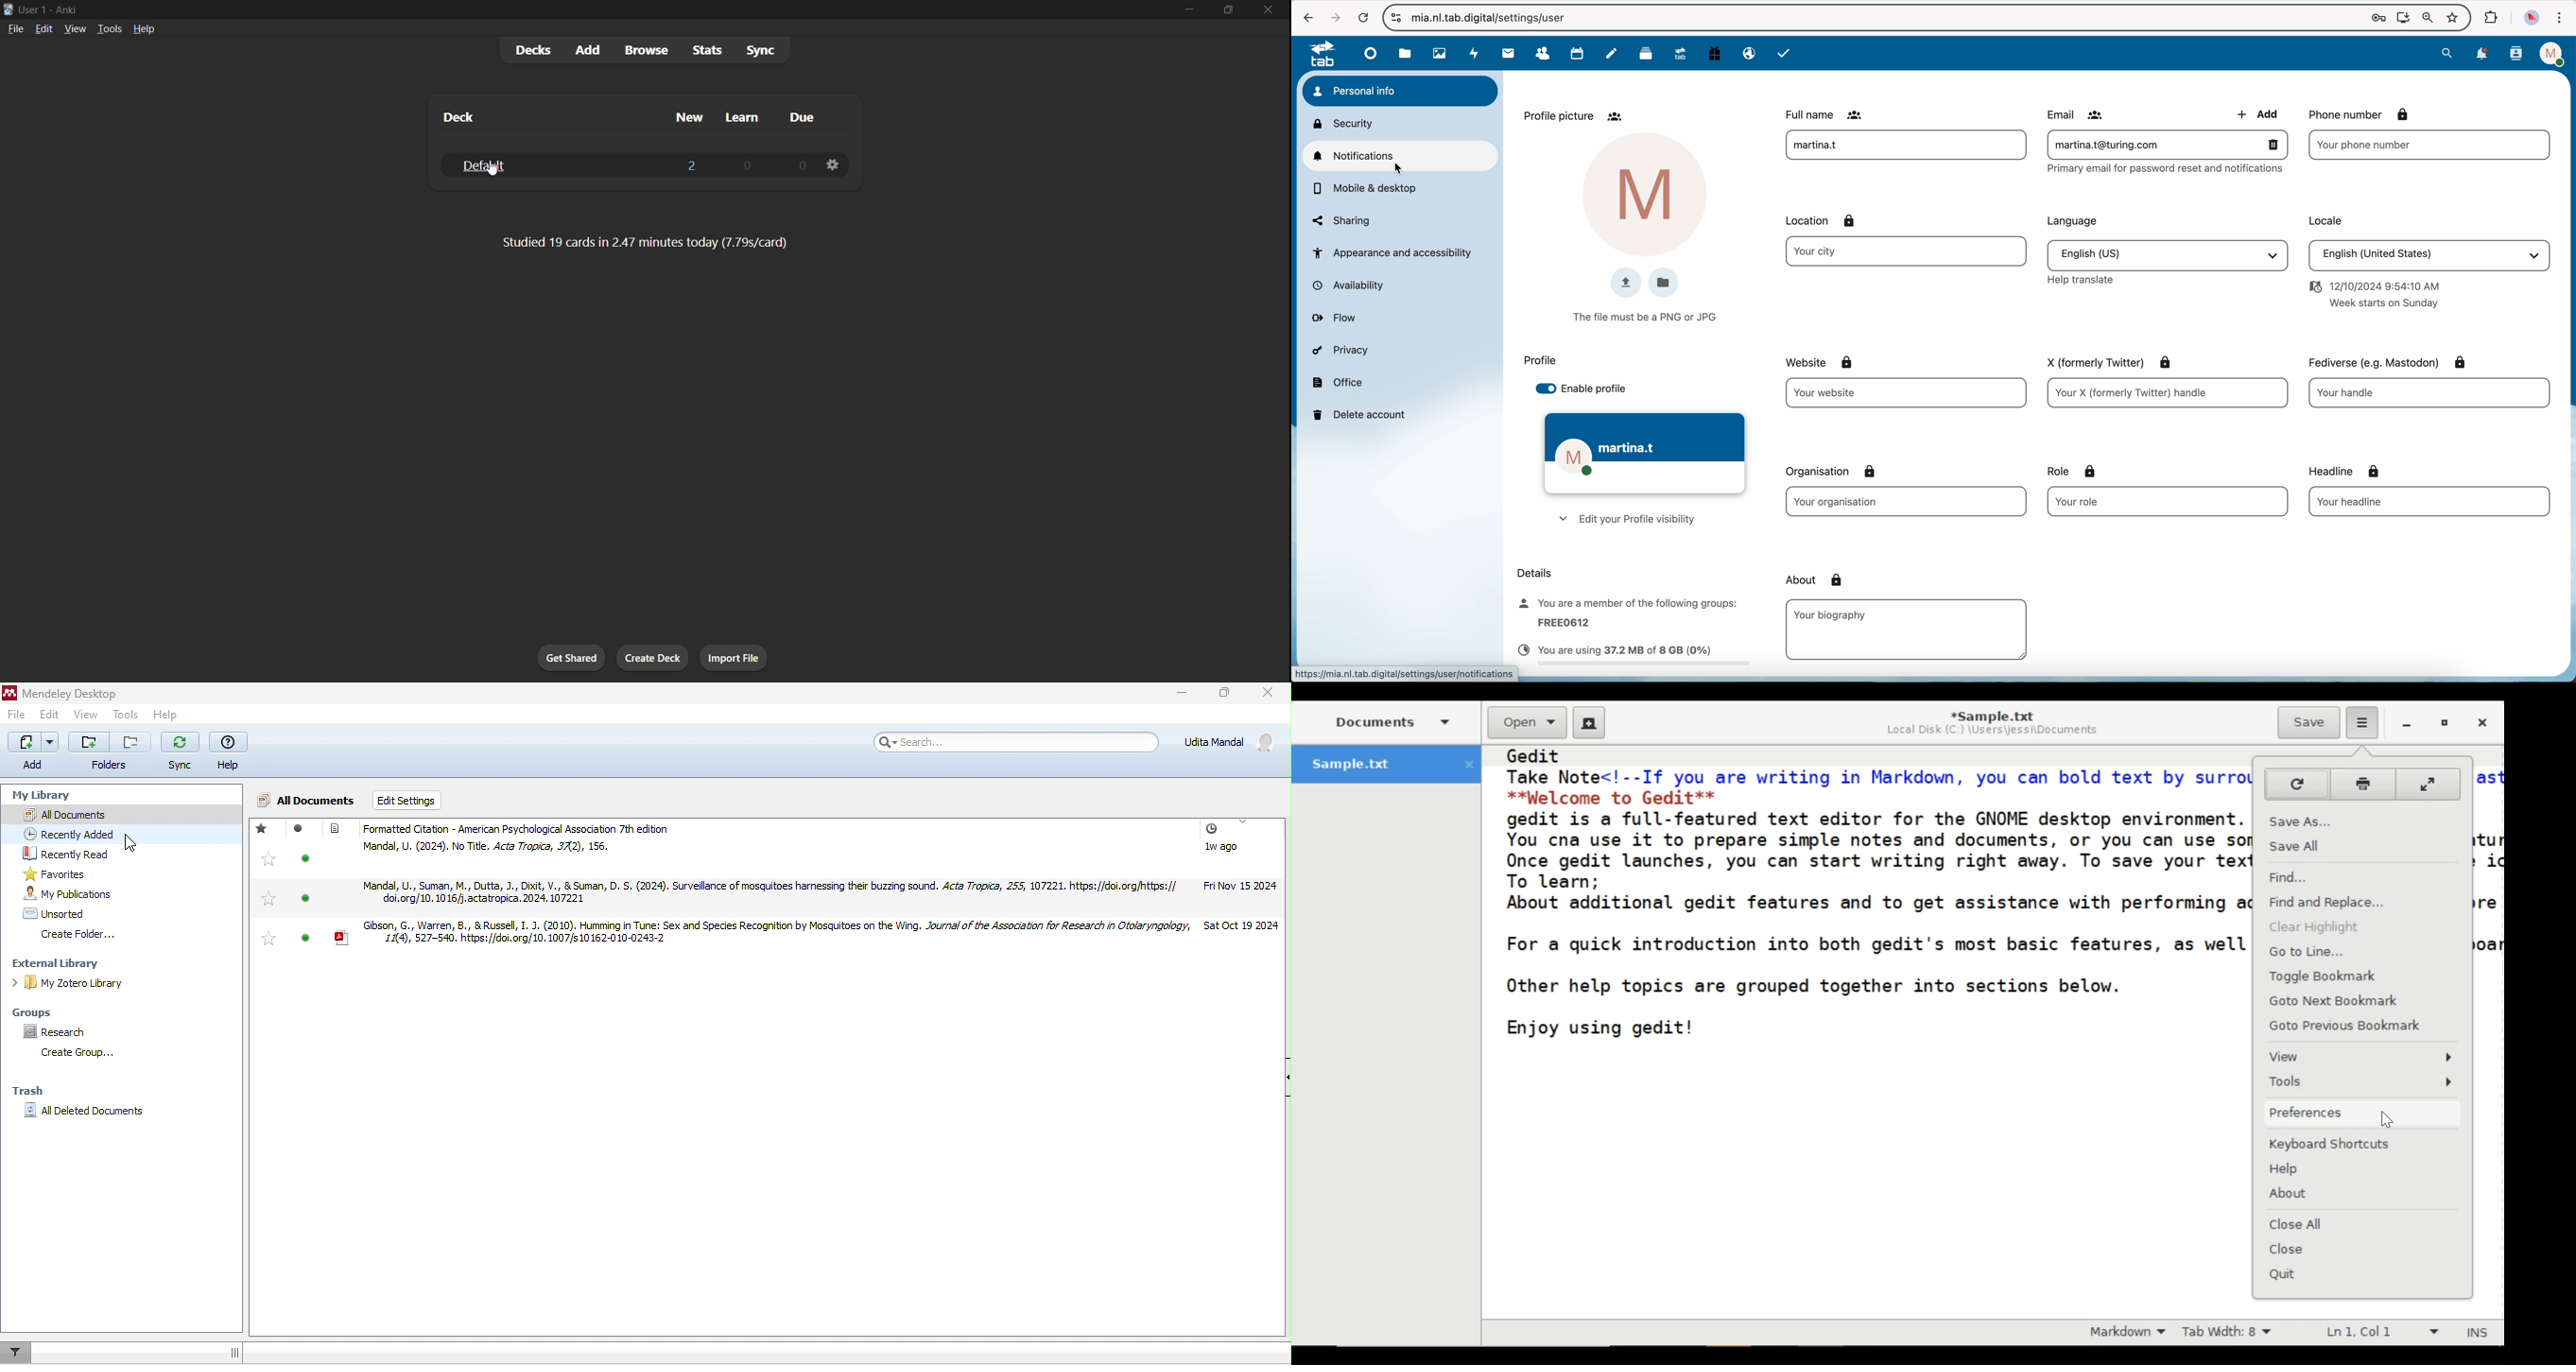  I want to click on availability, so click(1354, 286).